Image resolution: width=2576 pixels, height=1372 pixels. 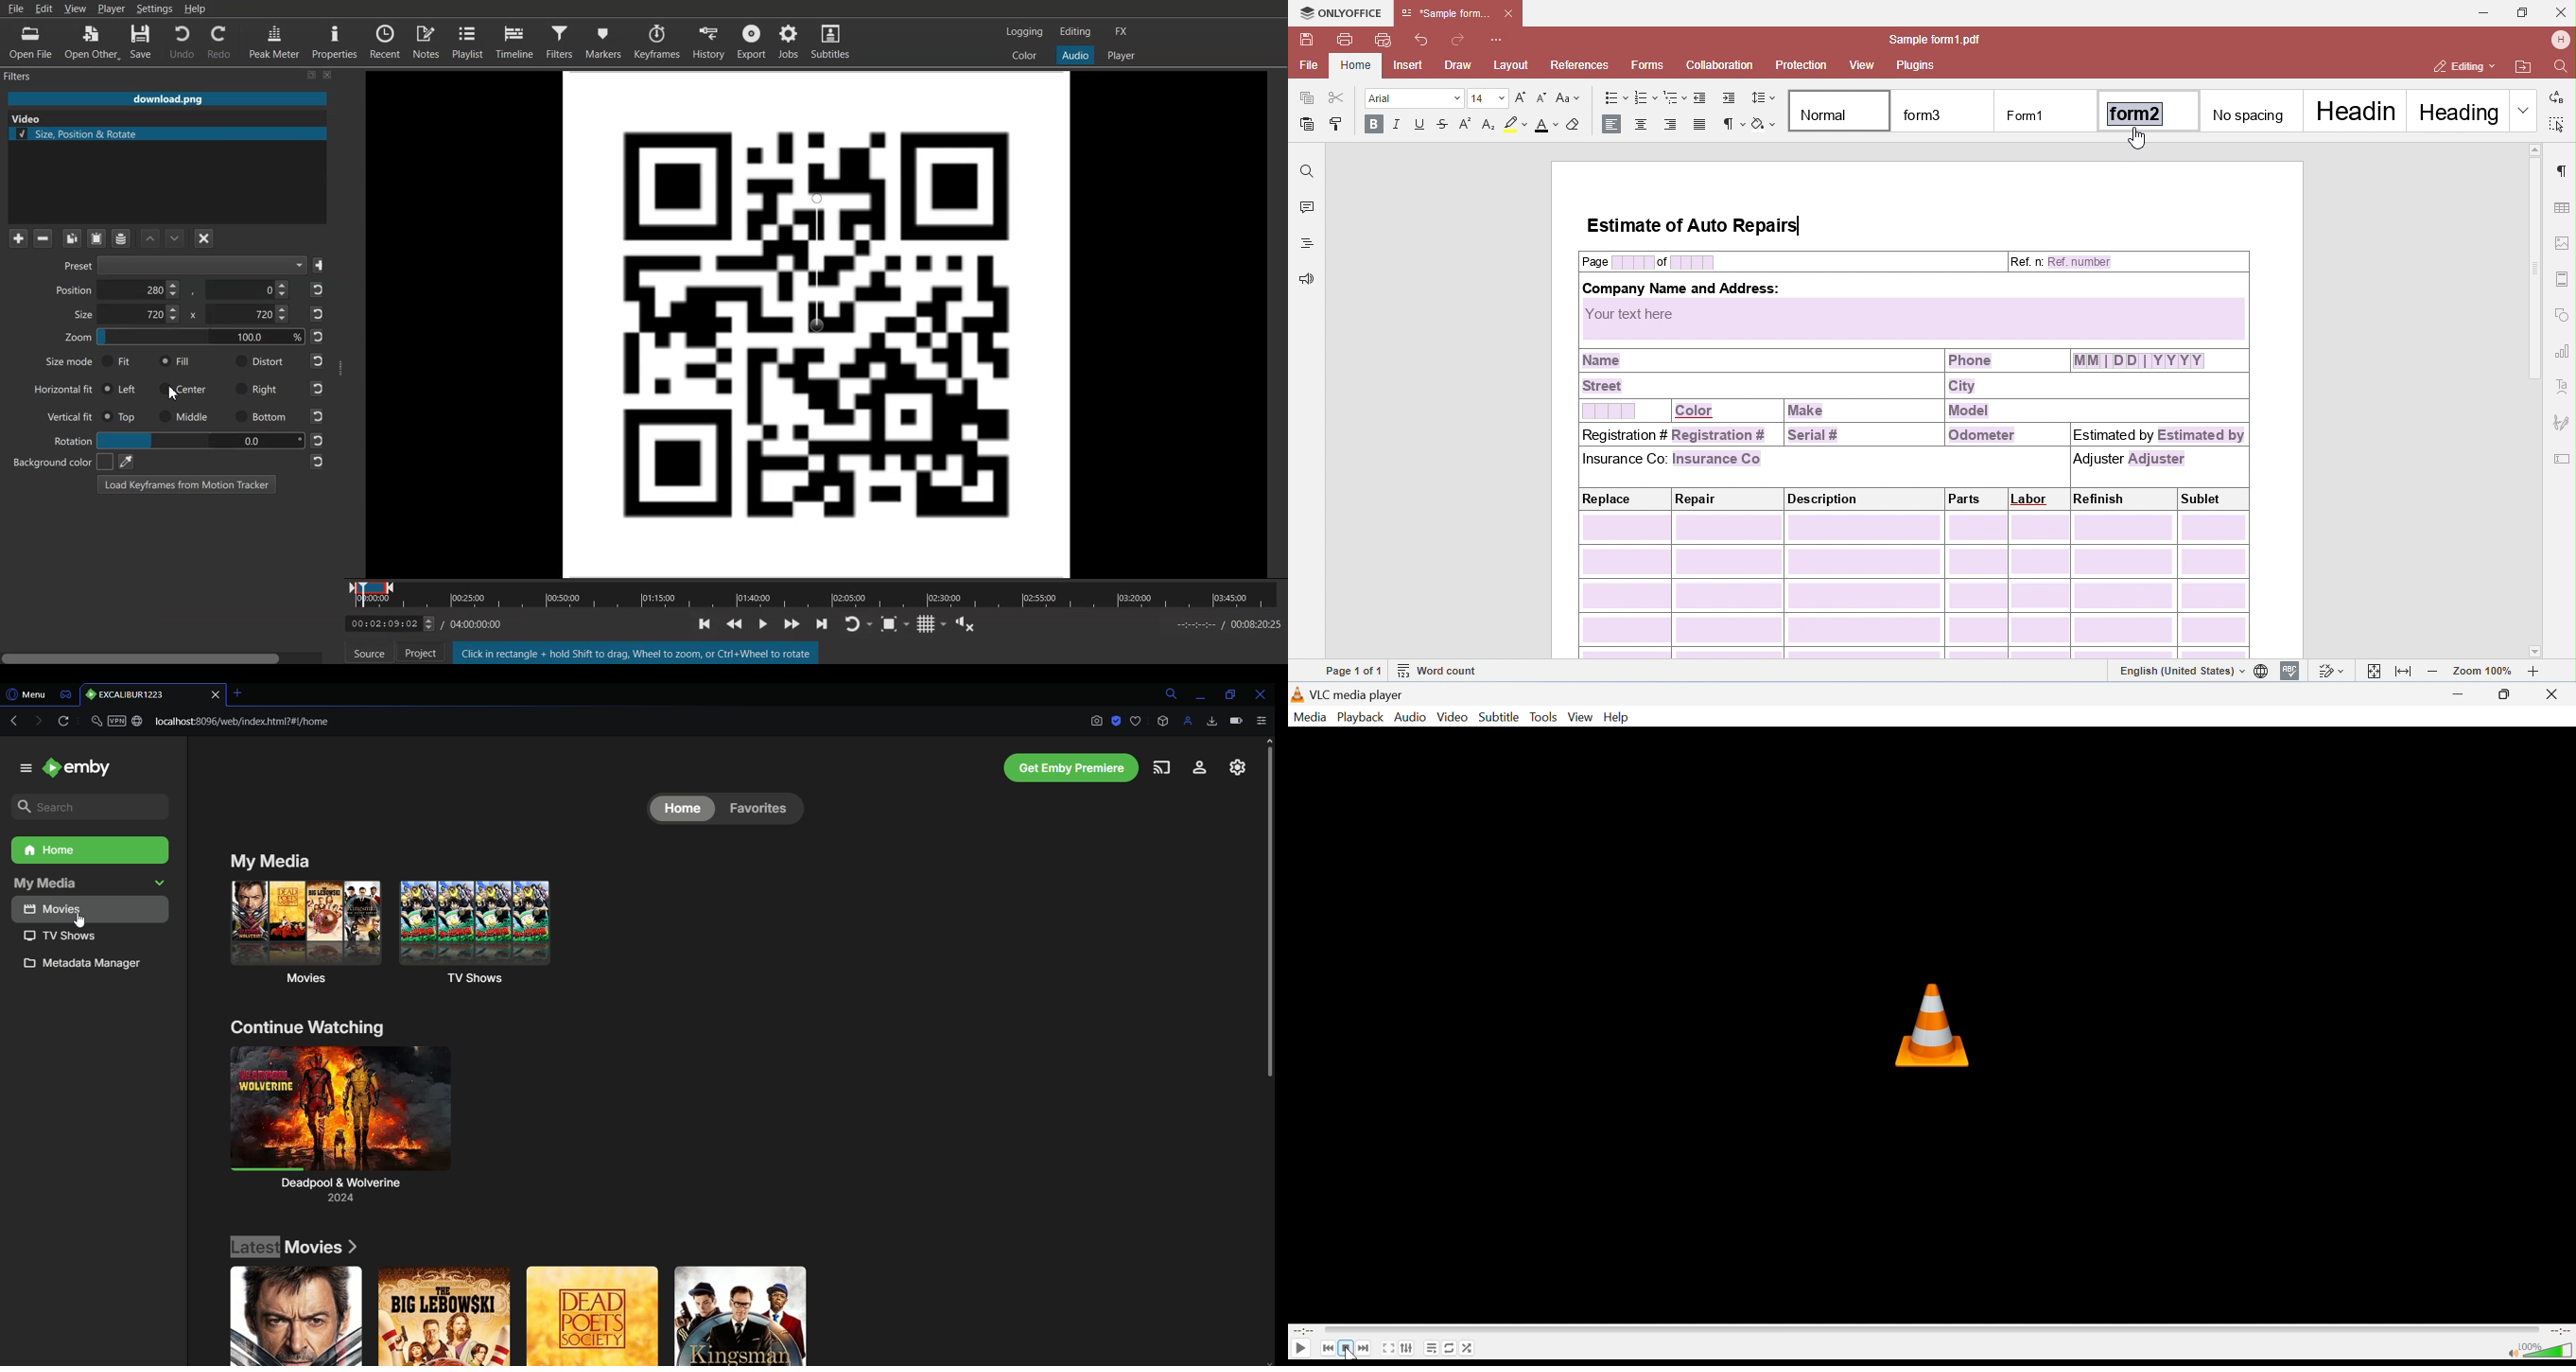 I want to click on Toggle Zoom, so click(x=897, y=627).